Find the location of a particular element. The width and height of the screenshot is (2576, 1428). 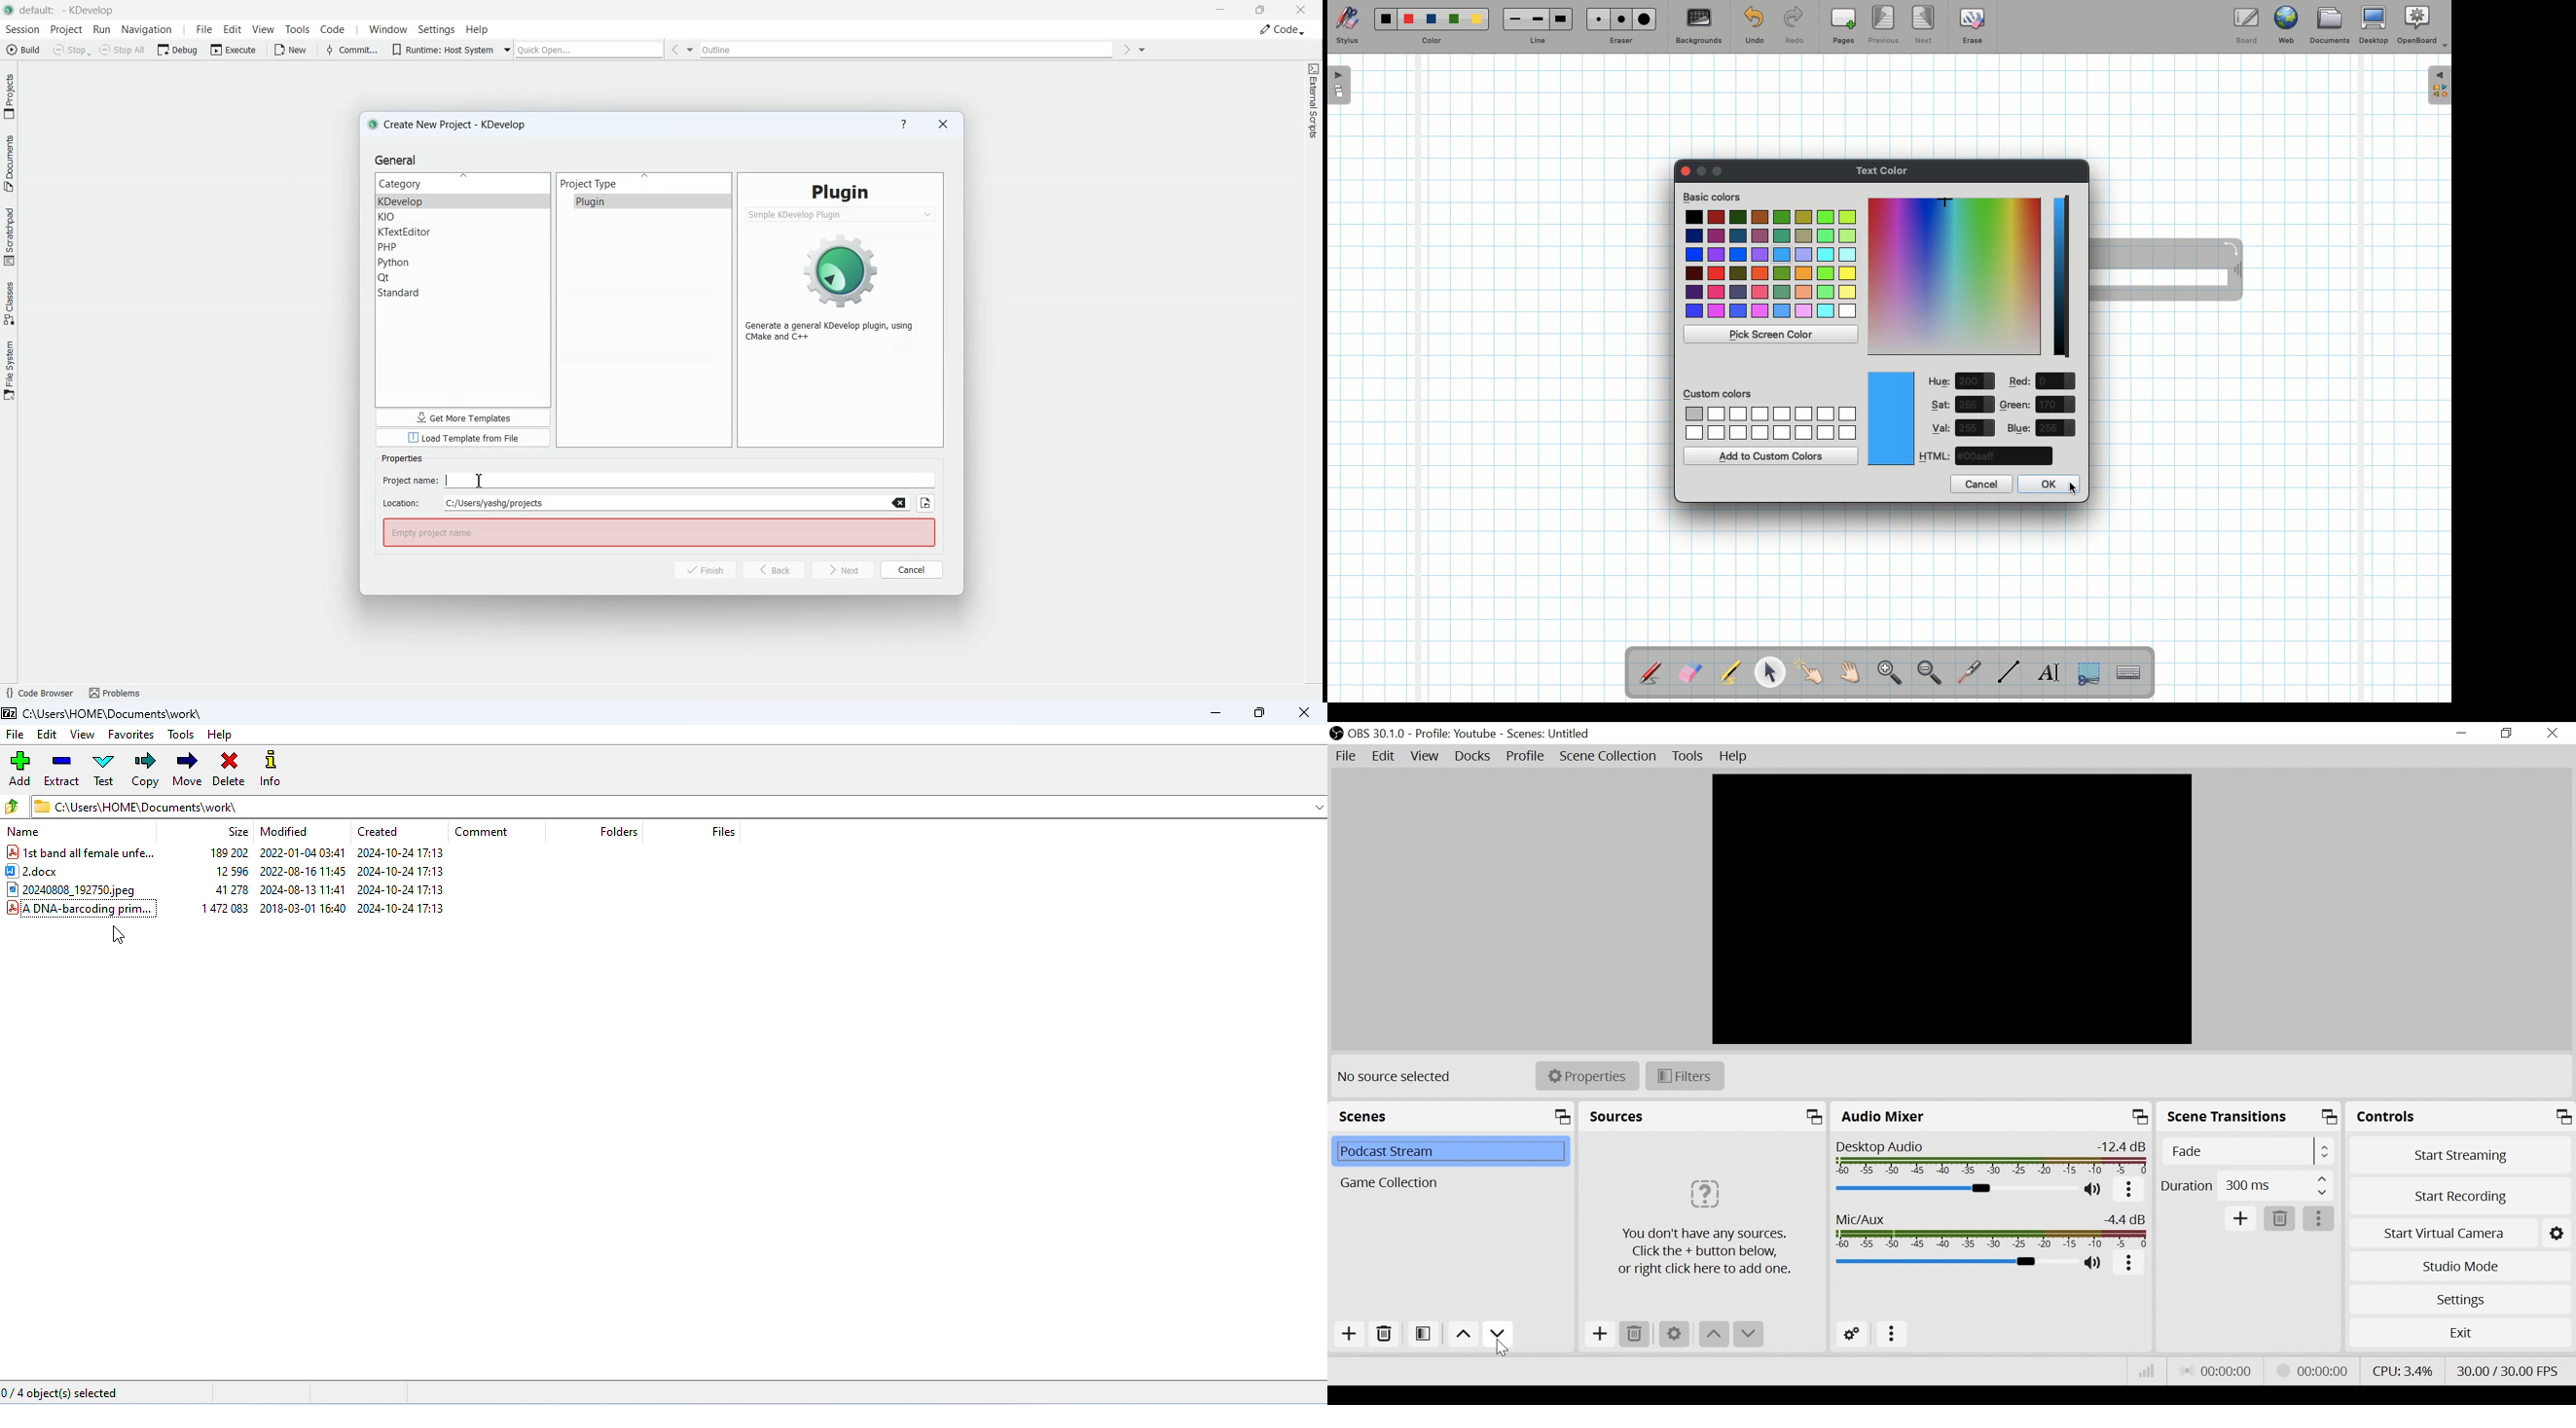

Ist band all female unfe... 189202 2022-01-04 03:41 2024-10-24 17:13 is located at coordinates (238, 854).